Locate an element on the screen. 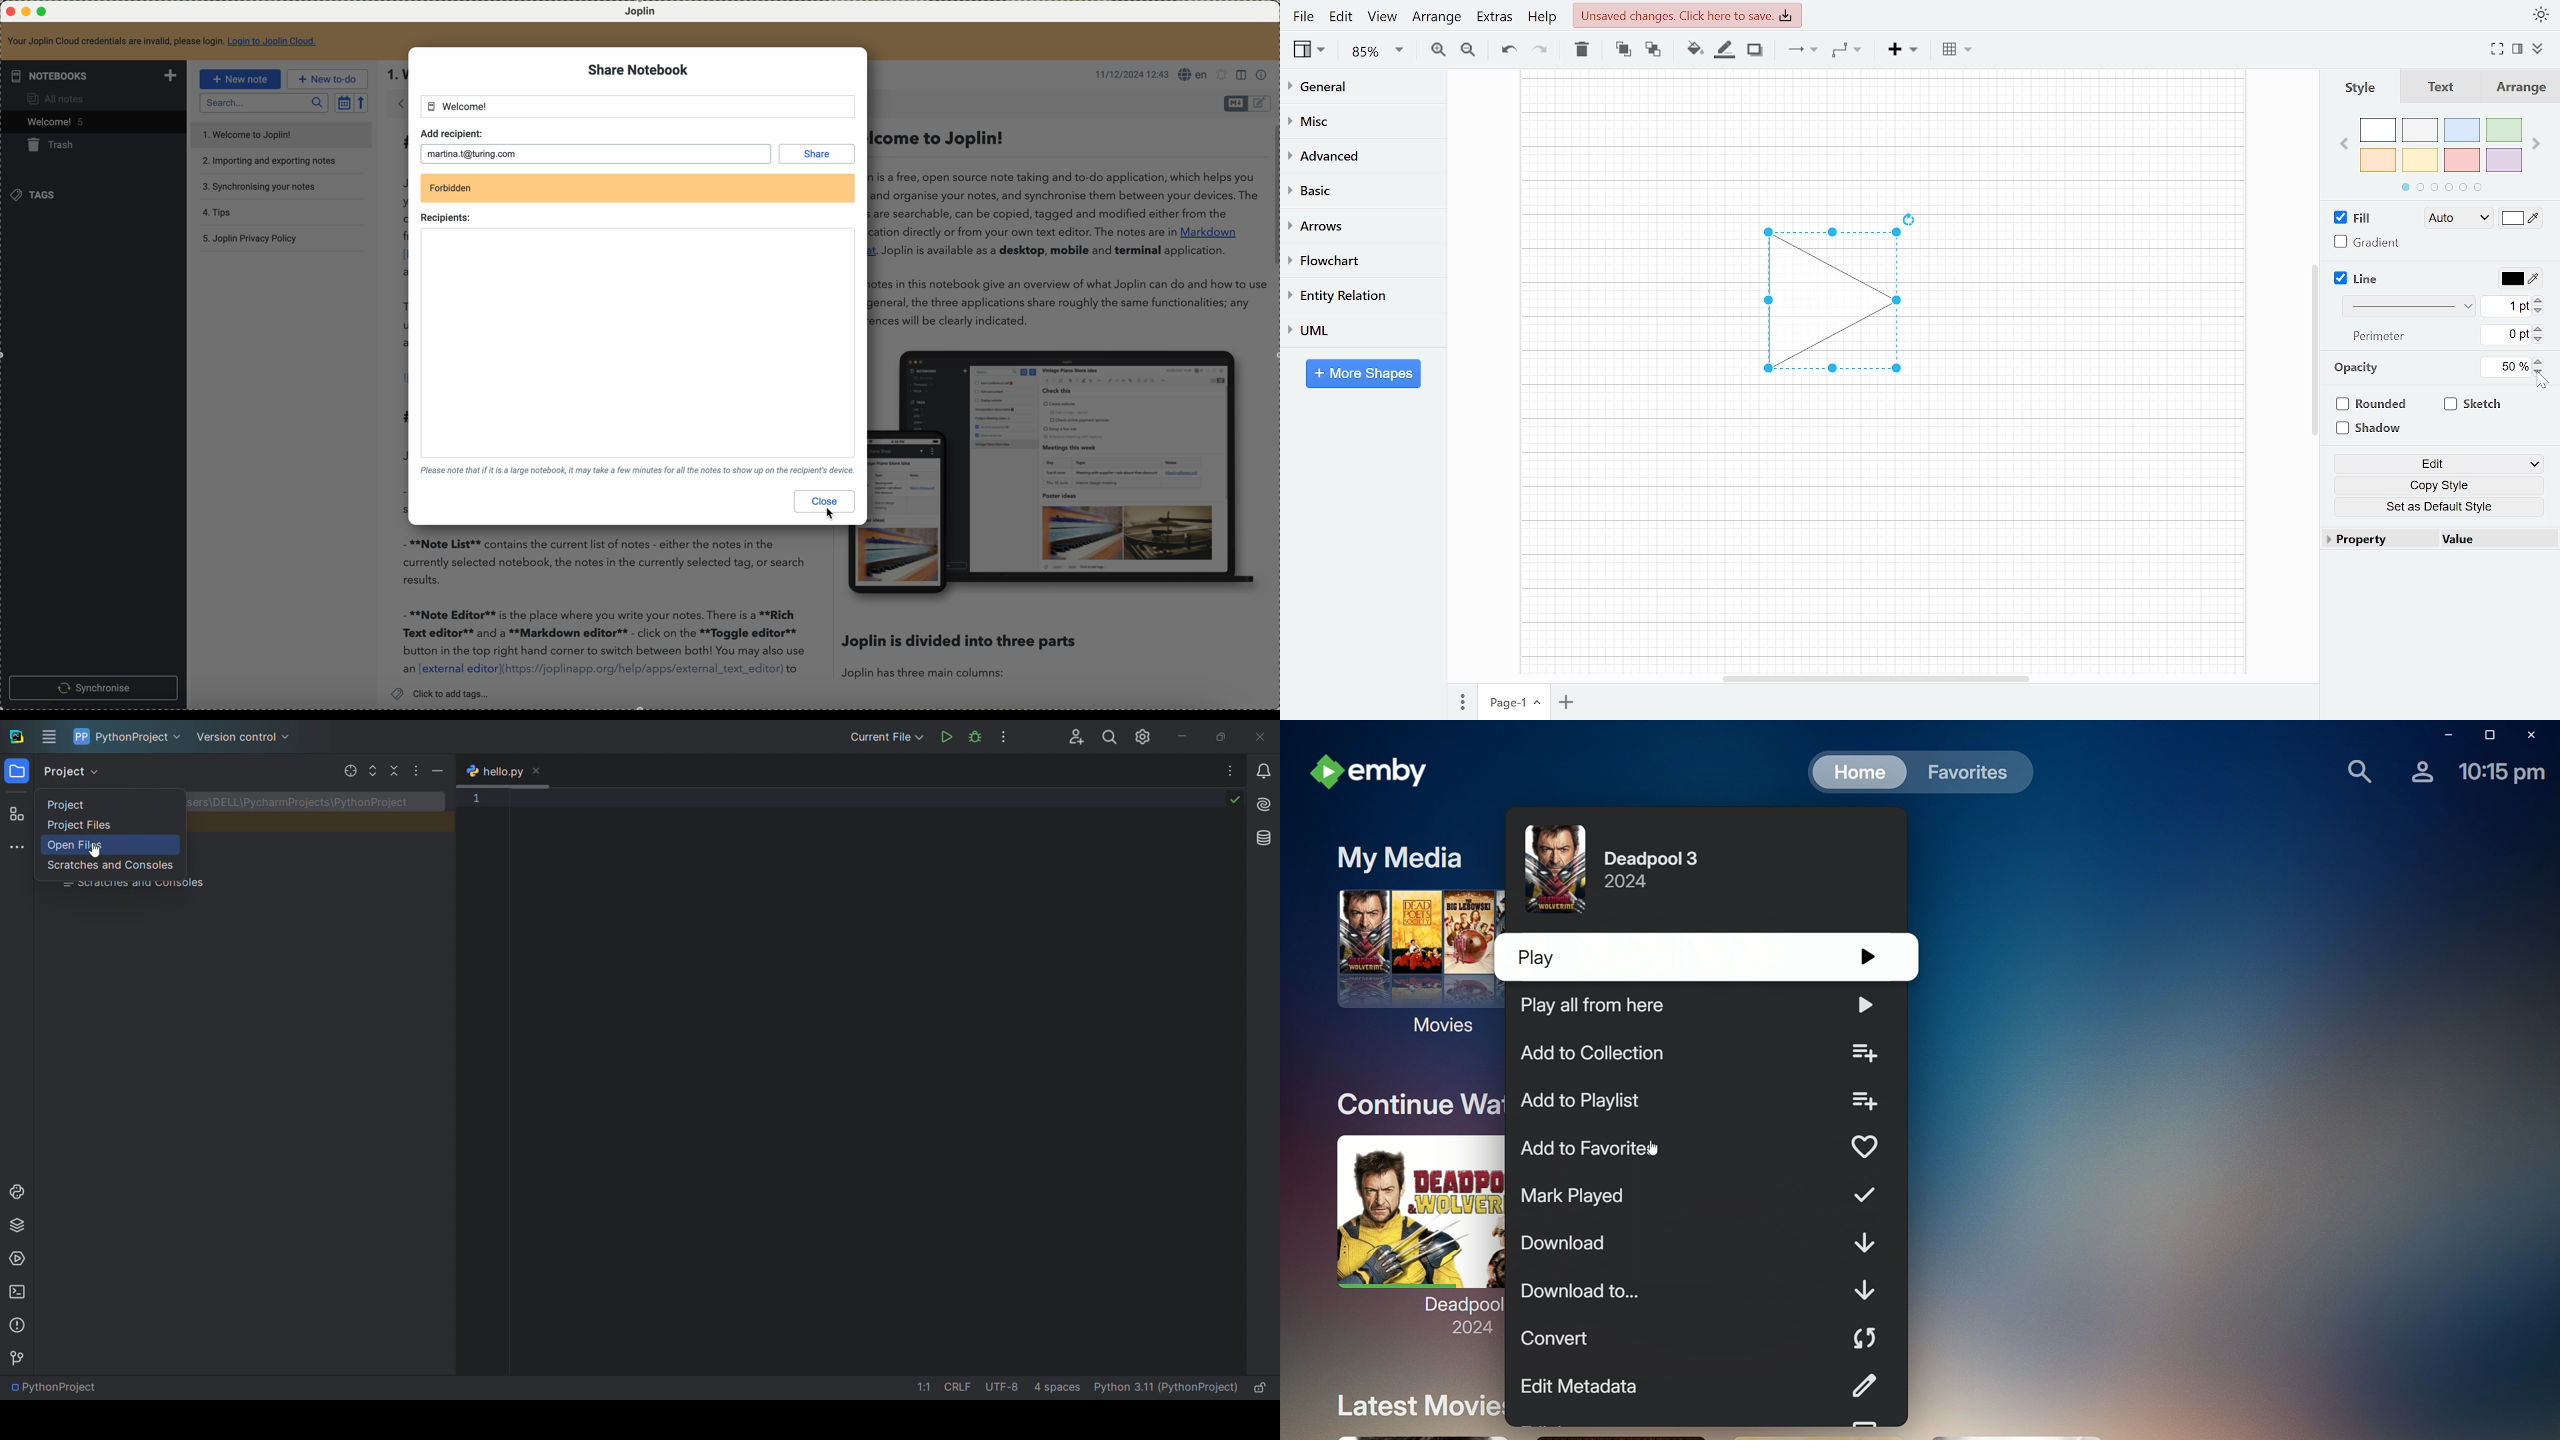  synchronising your notes is located at coordinates (260, 186).